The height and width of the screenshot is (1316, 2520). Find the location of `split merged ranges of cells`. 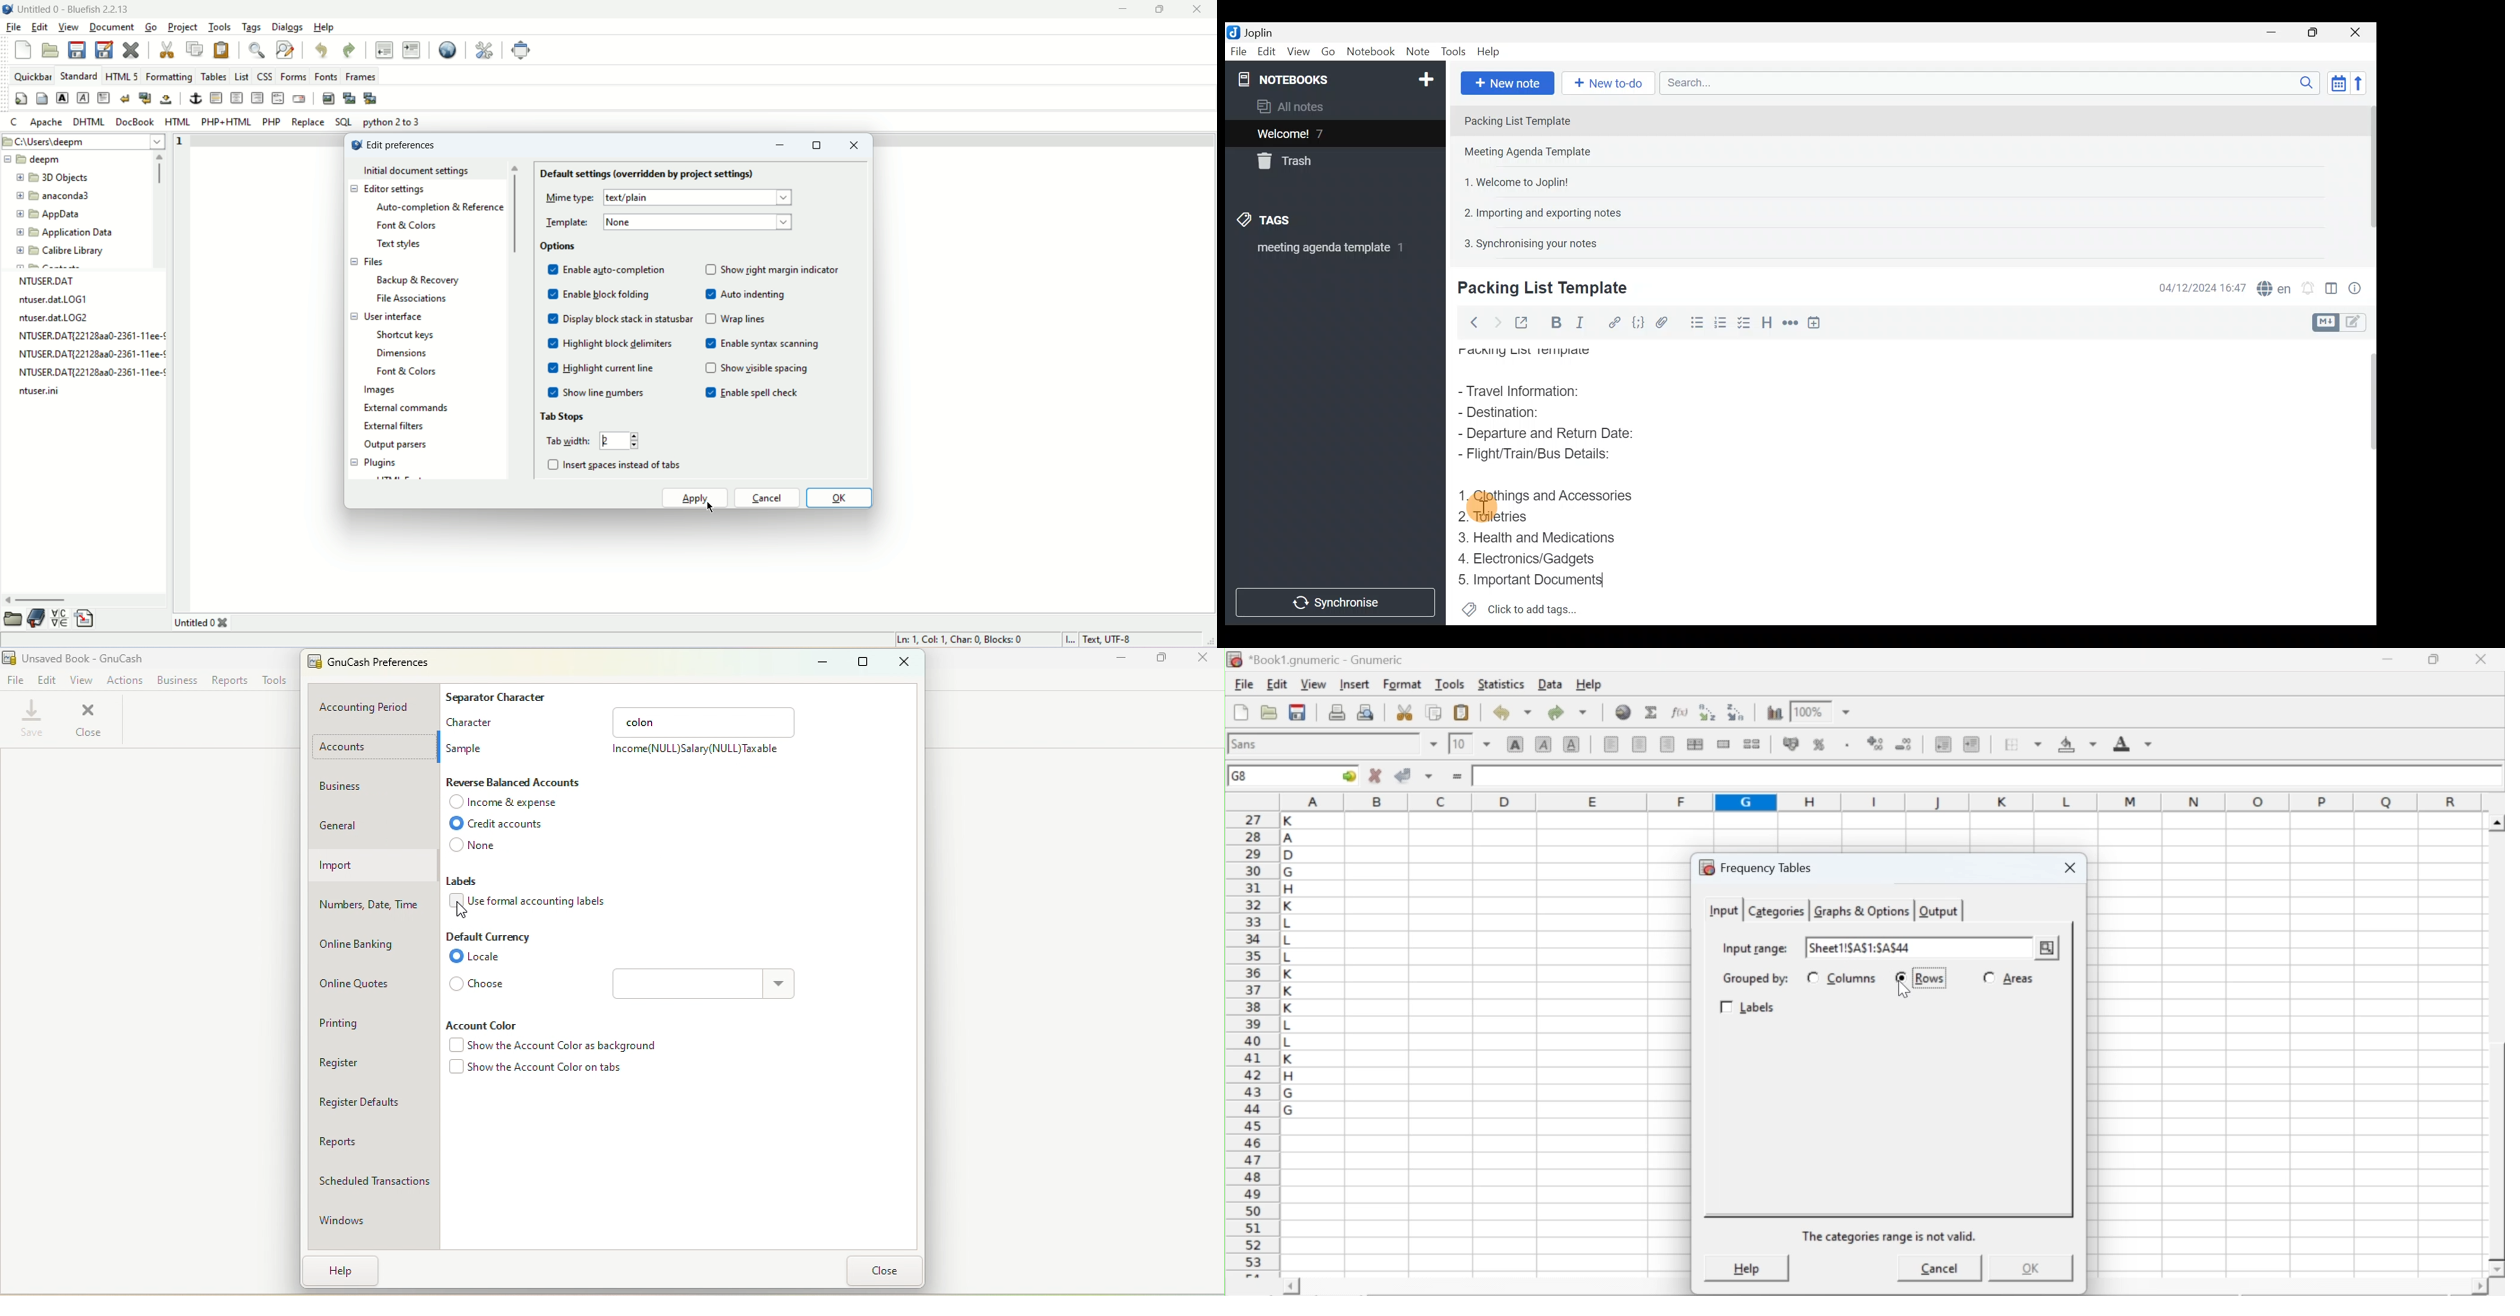

split merged ranges of cells is located at coordinates (1751, 743).